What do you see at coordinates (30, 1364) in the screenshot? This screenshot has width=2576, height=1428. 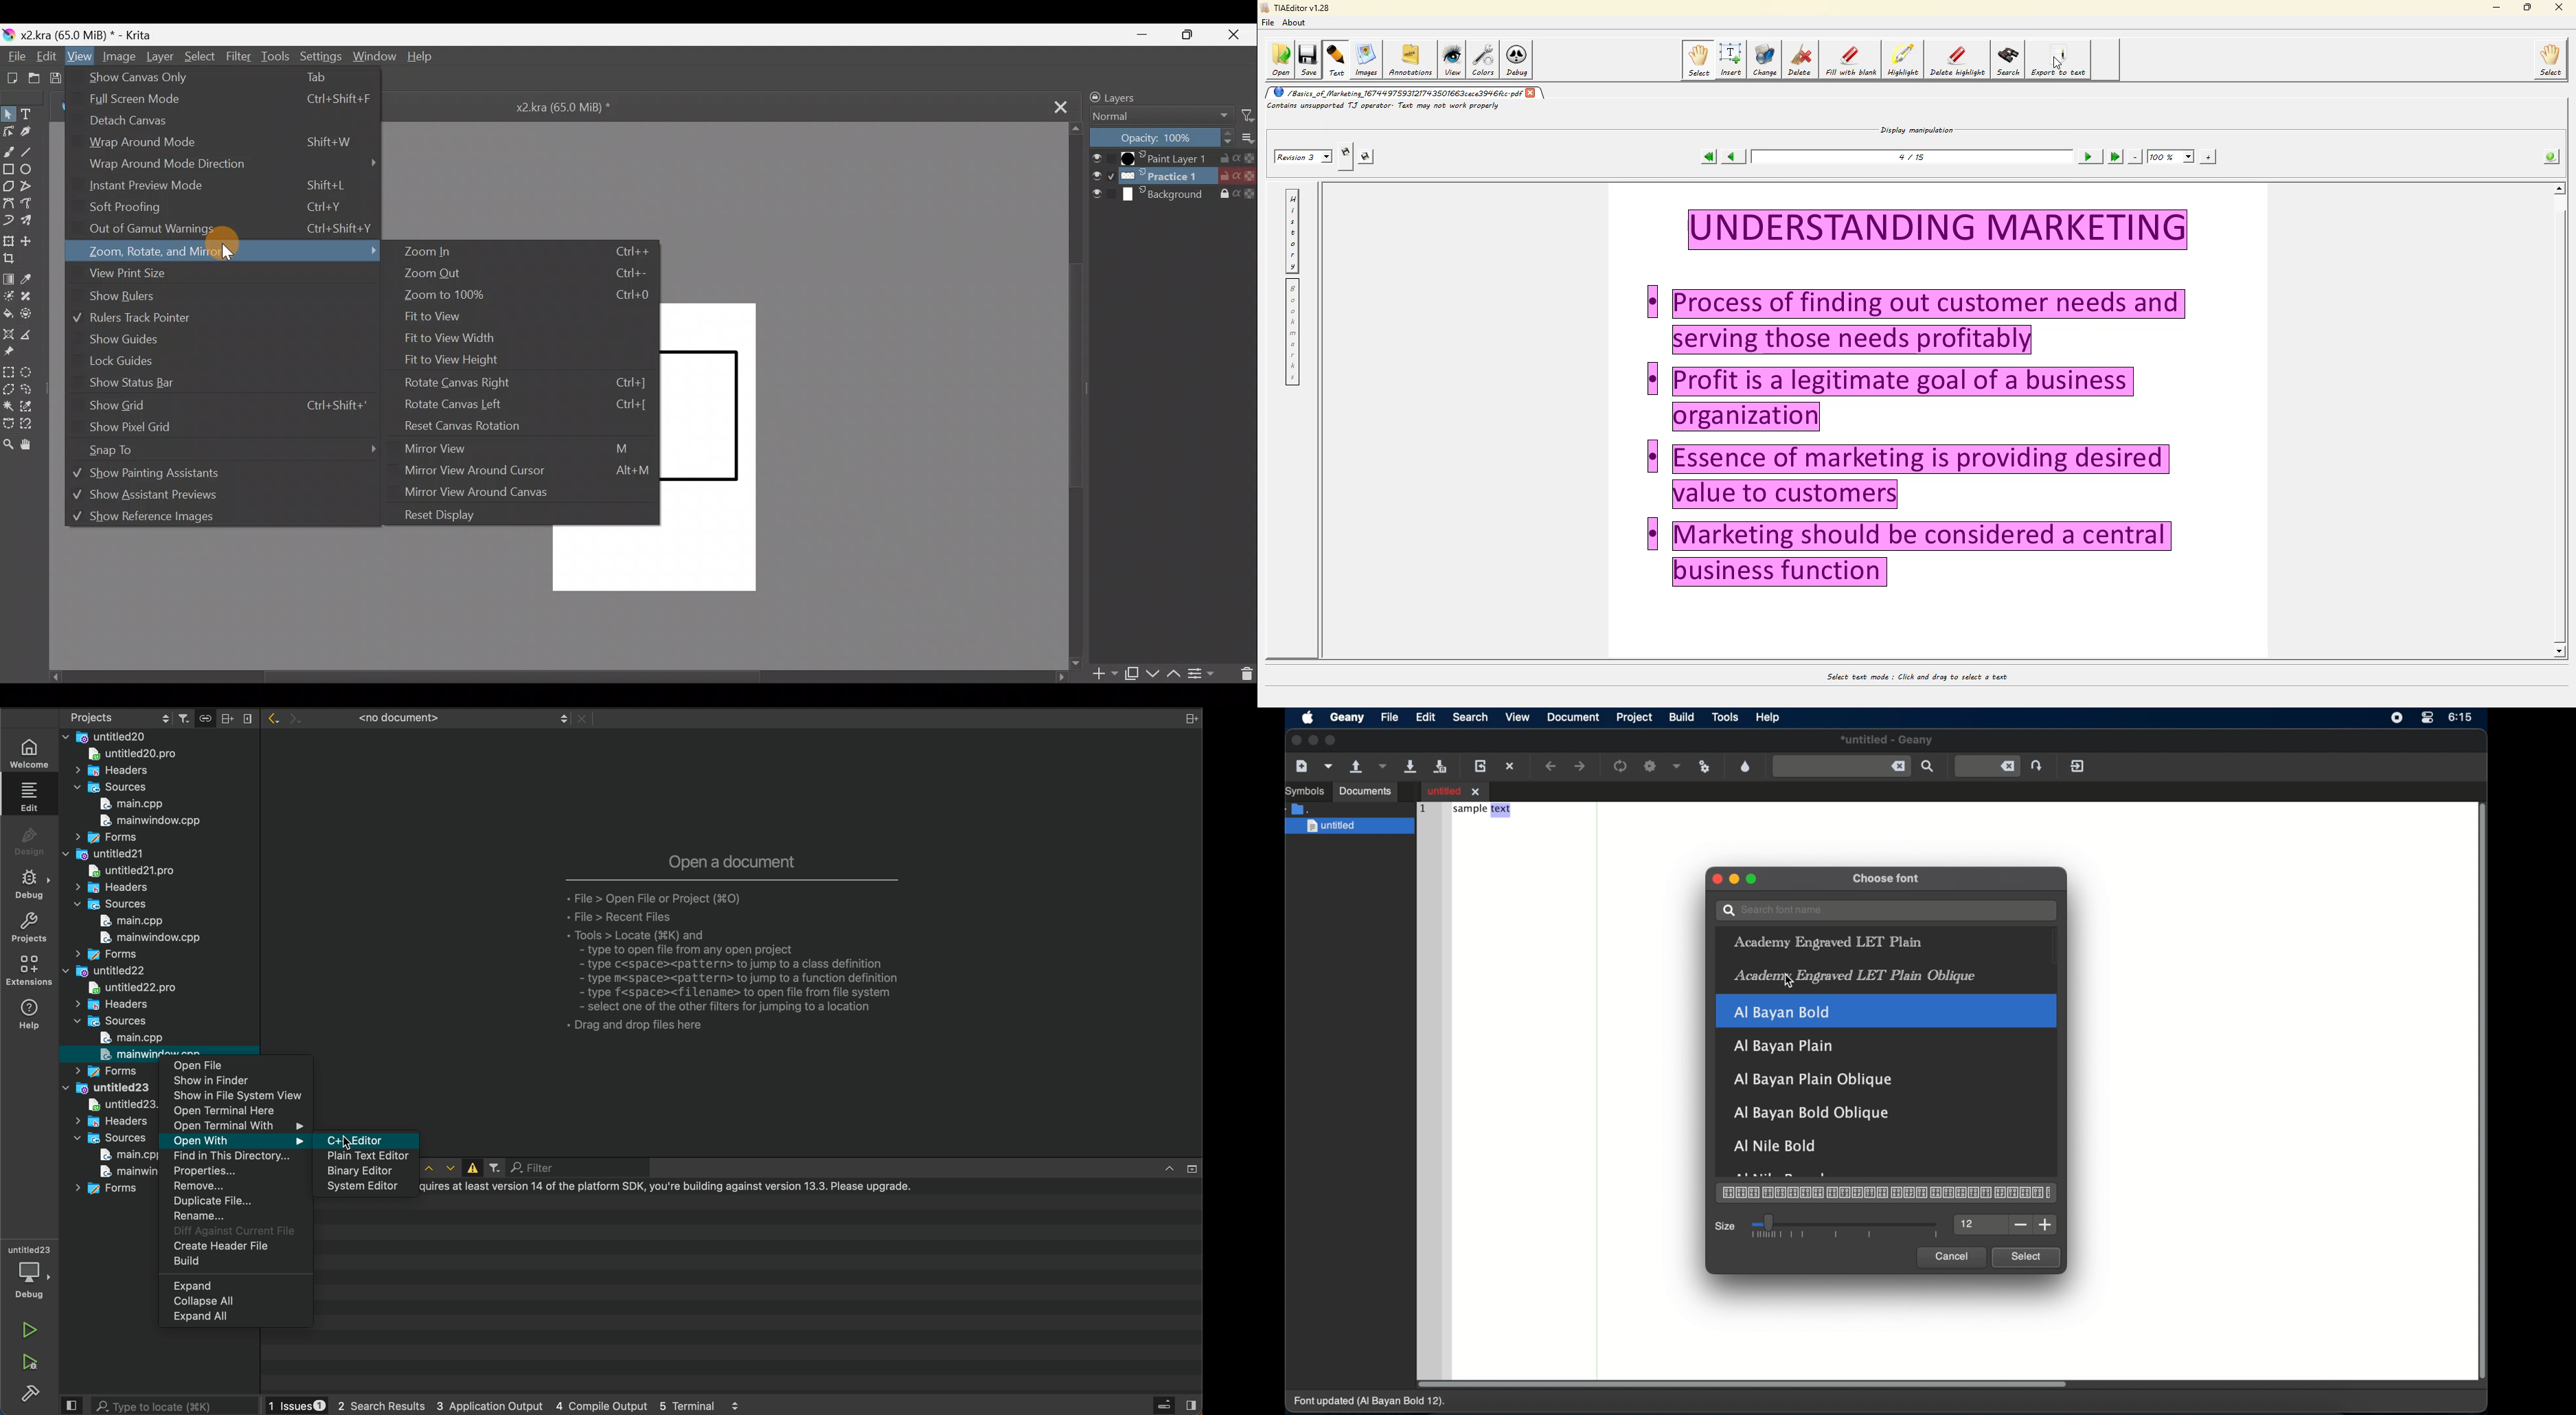 I see `run debug` at bounding box center [30, 1364].